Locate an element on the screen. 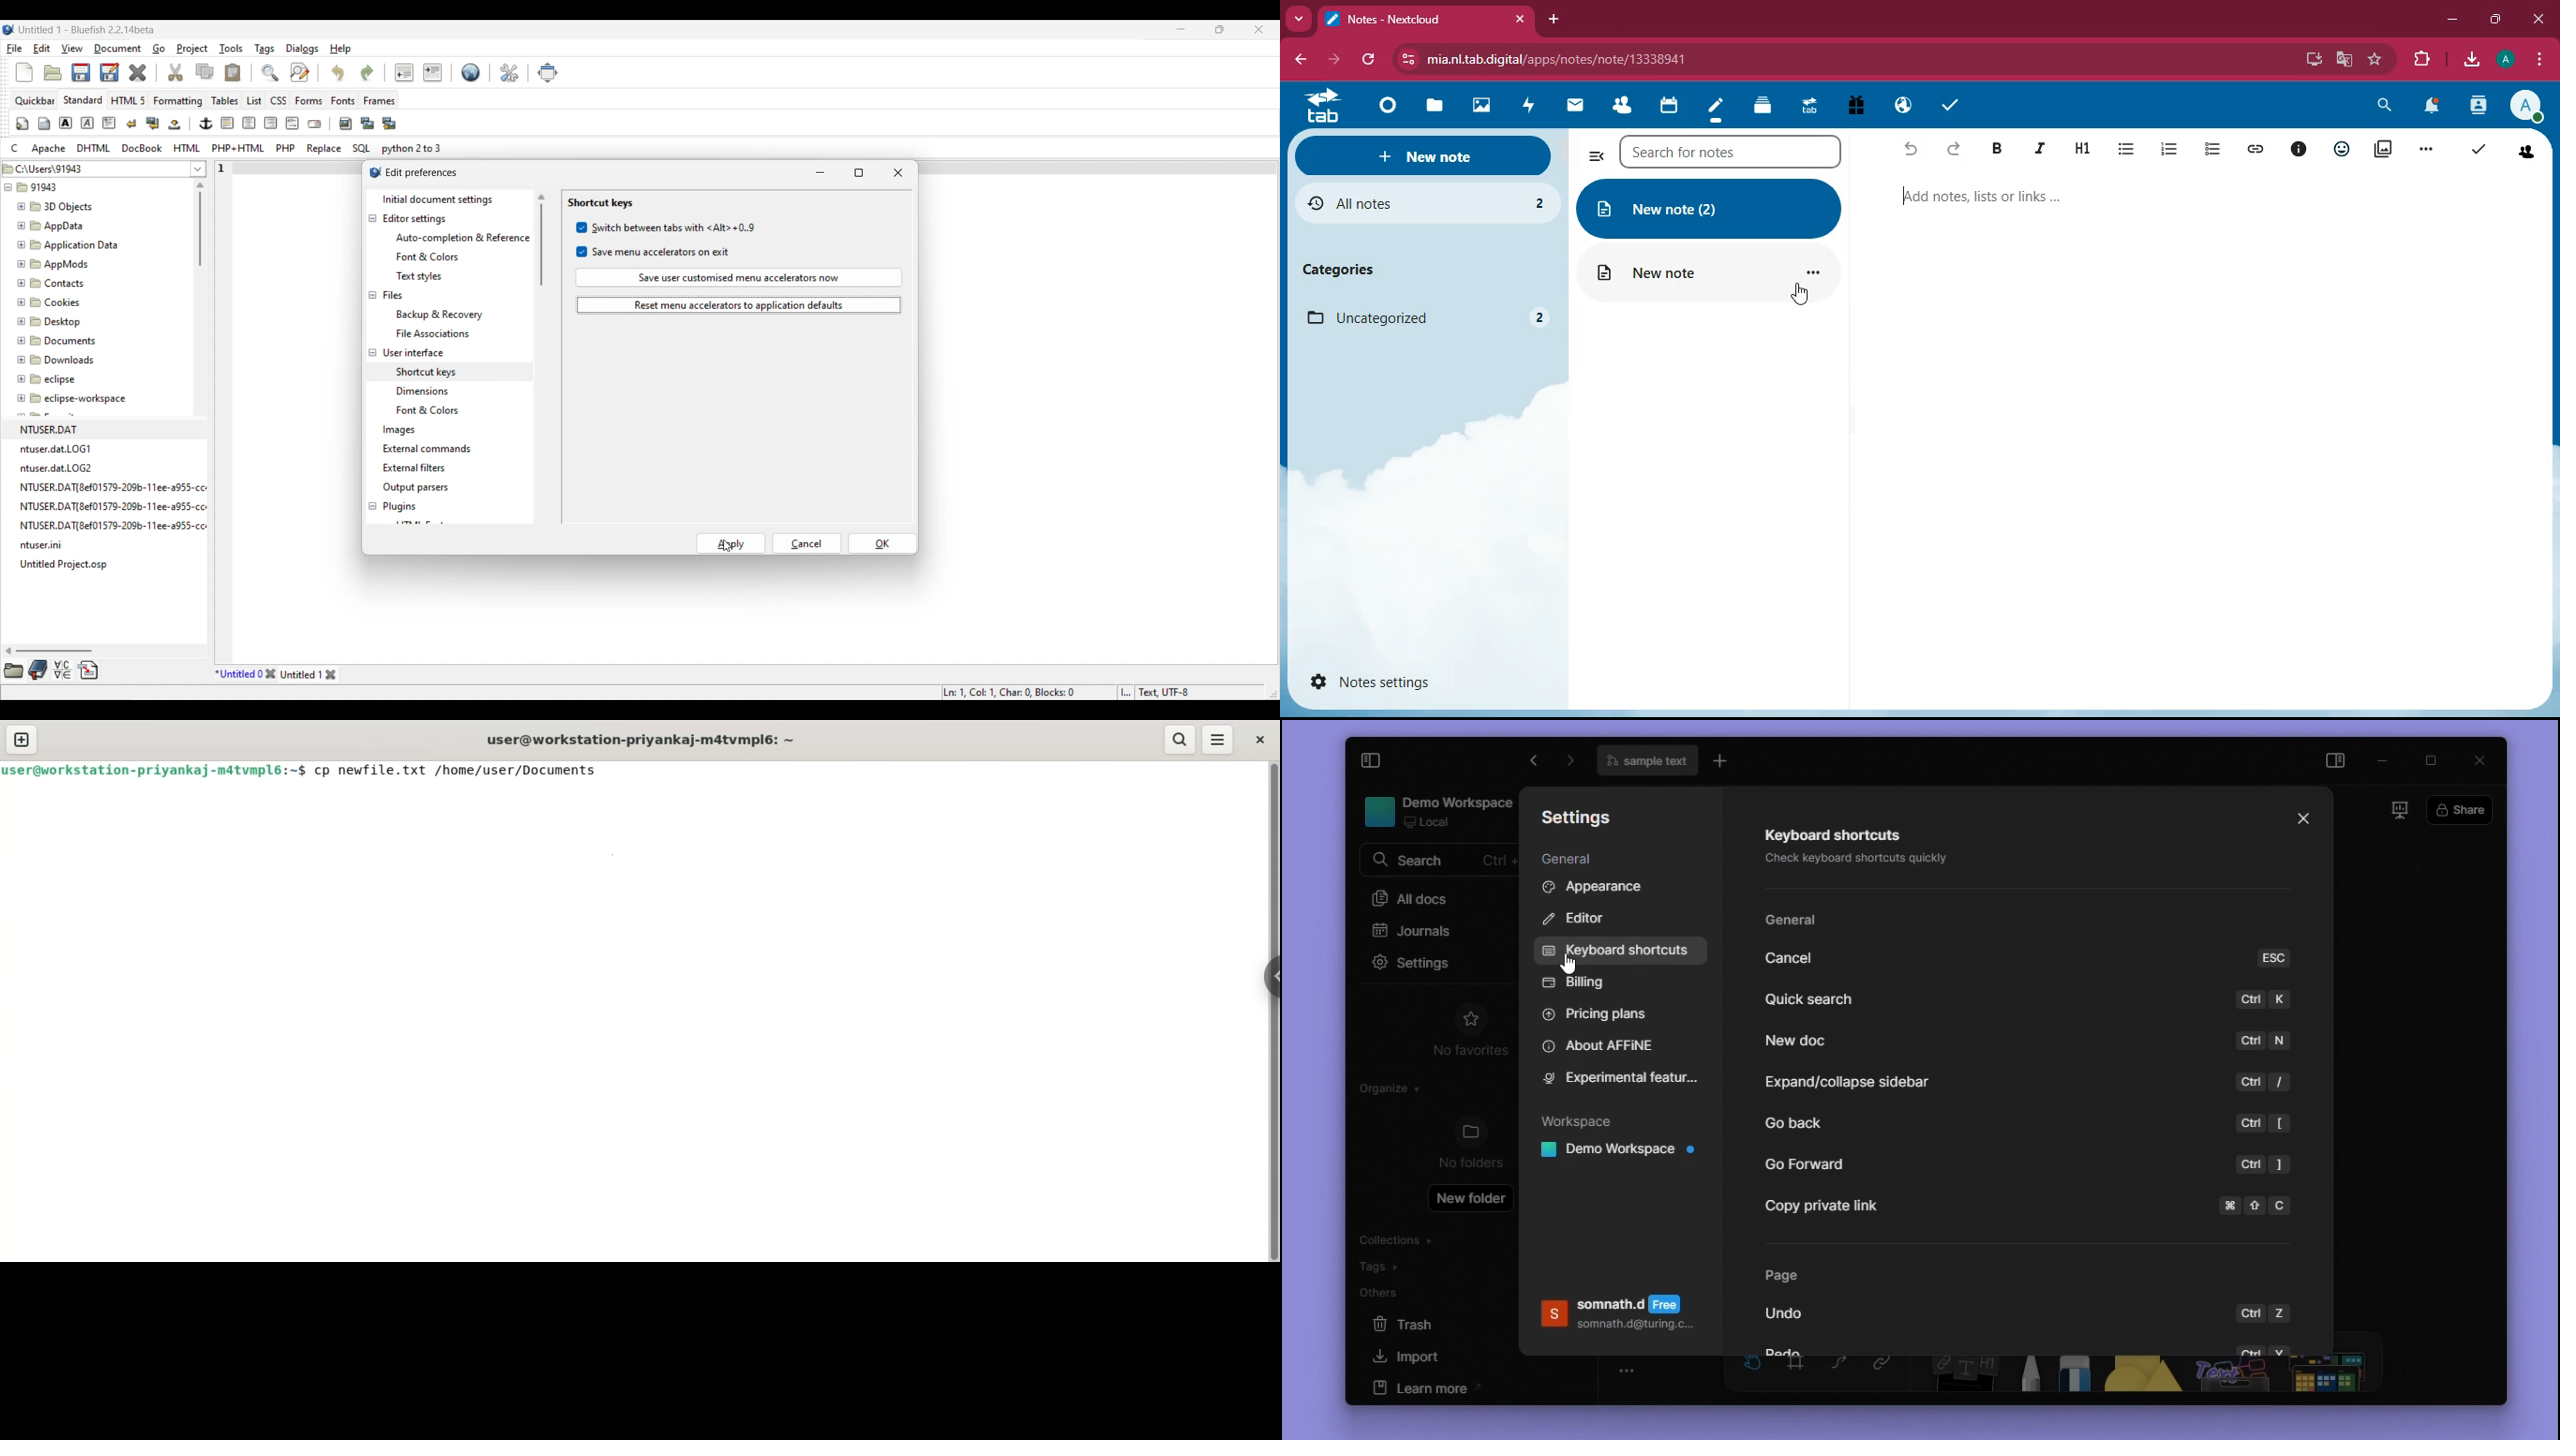 The width and height of the screenshot is (2576, 1456). New is located at coordinates (24, 73).